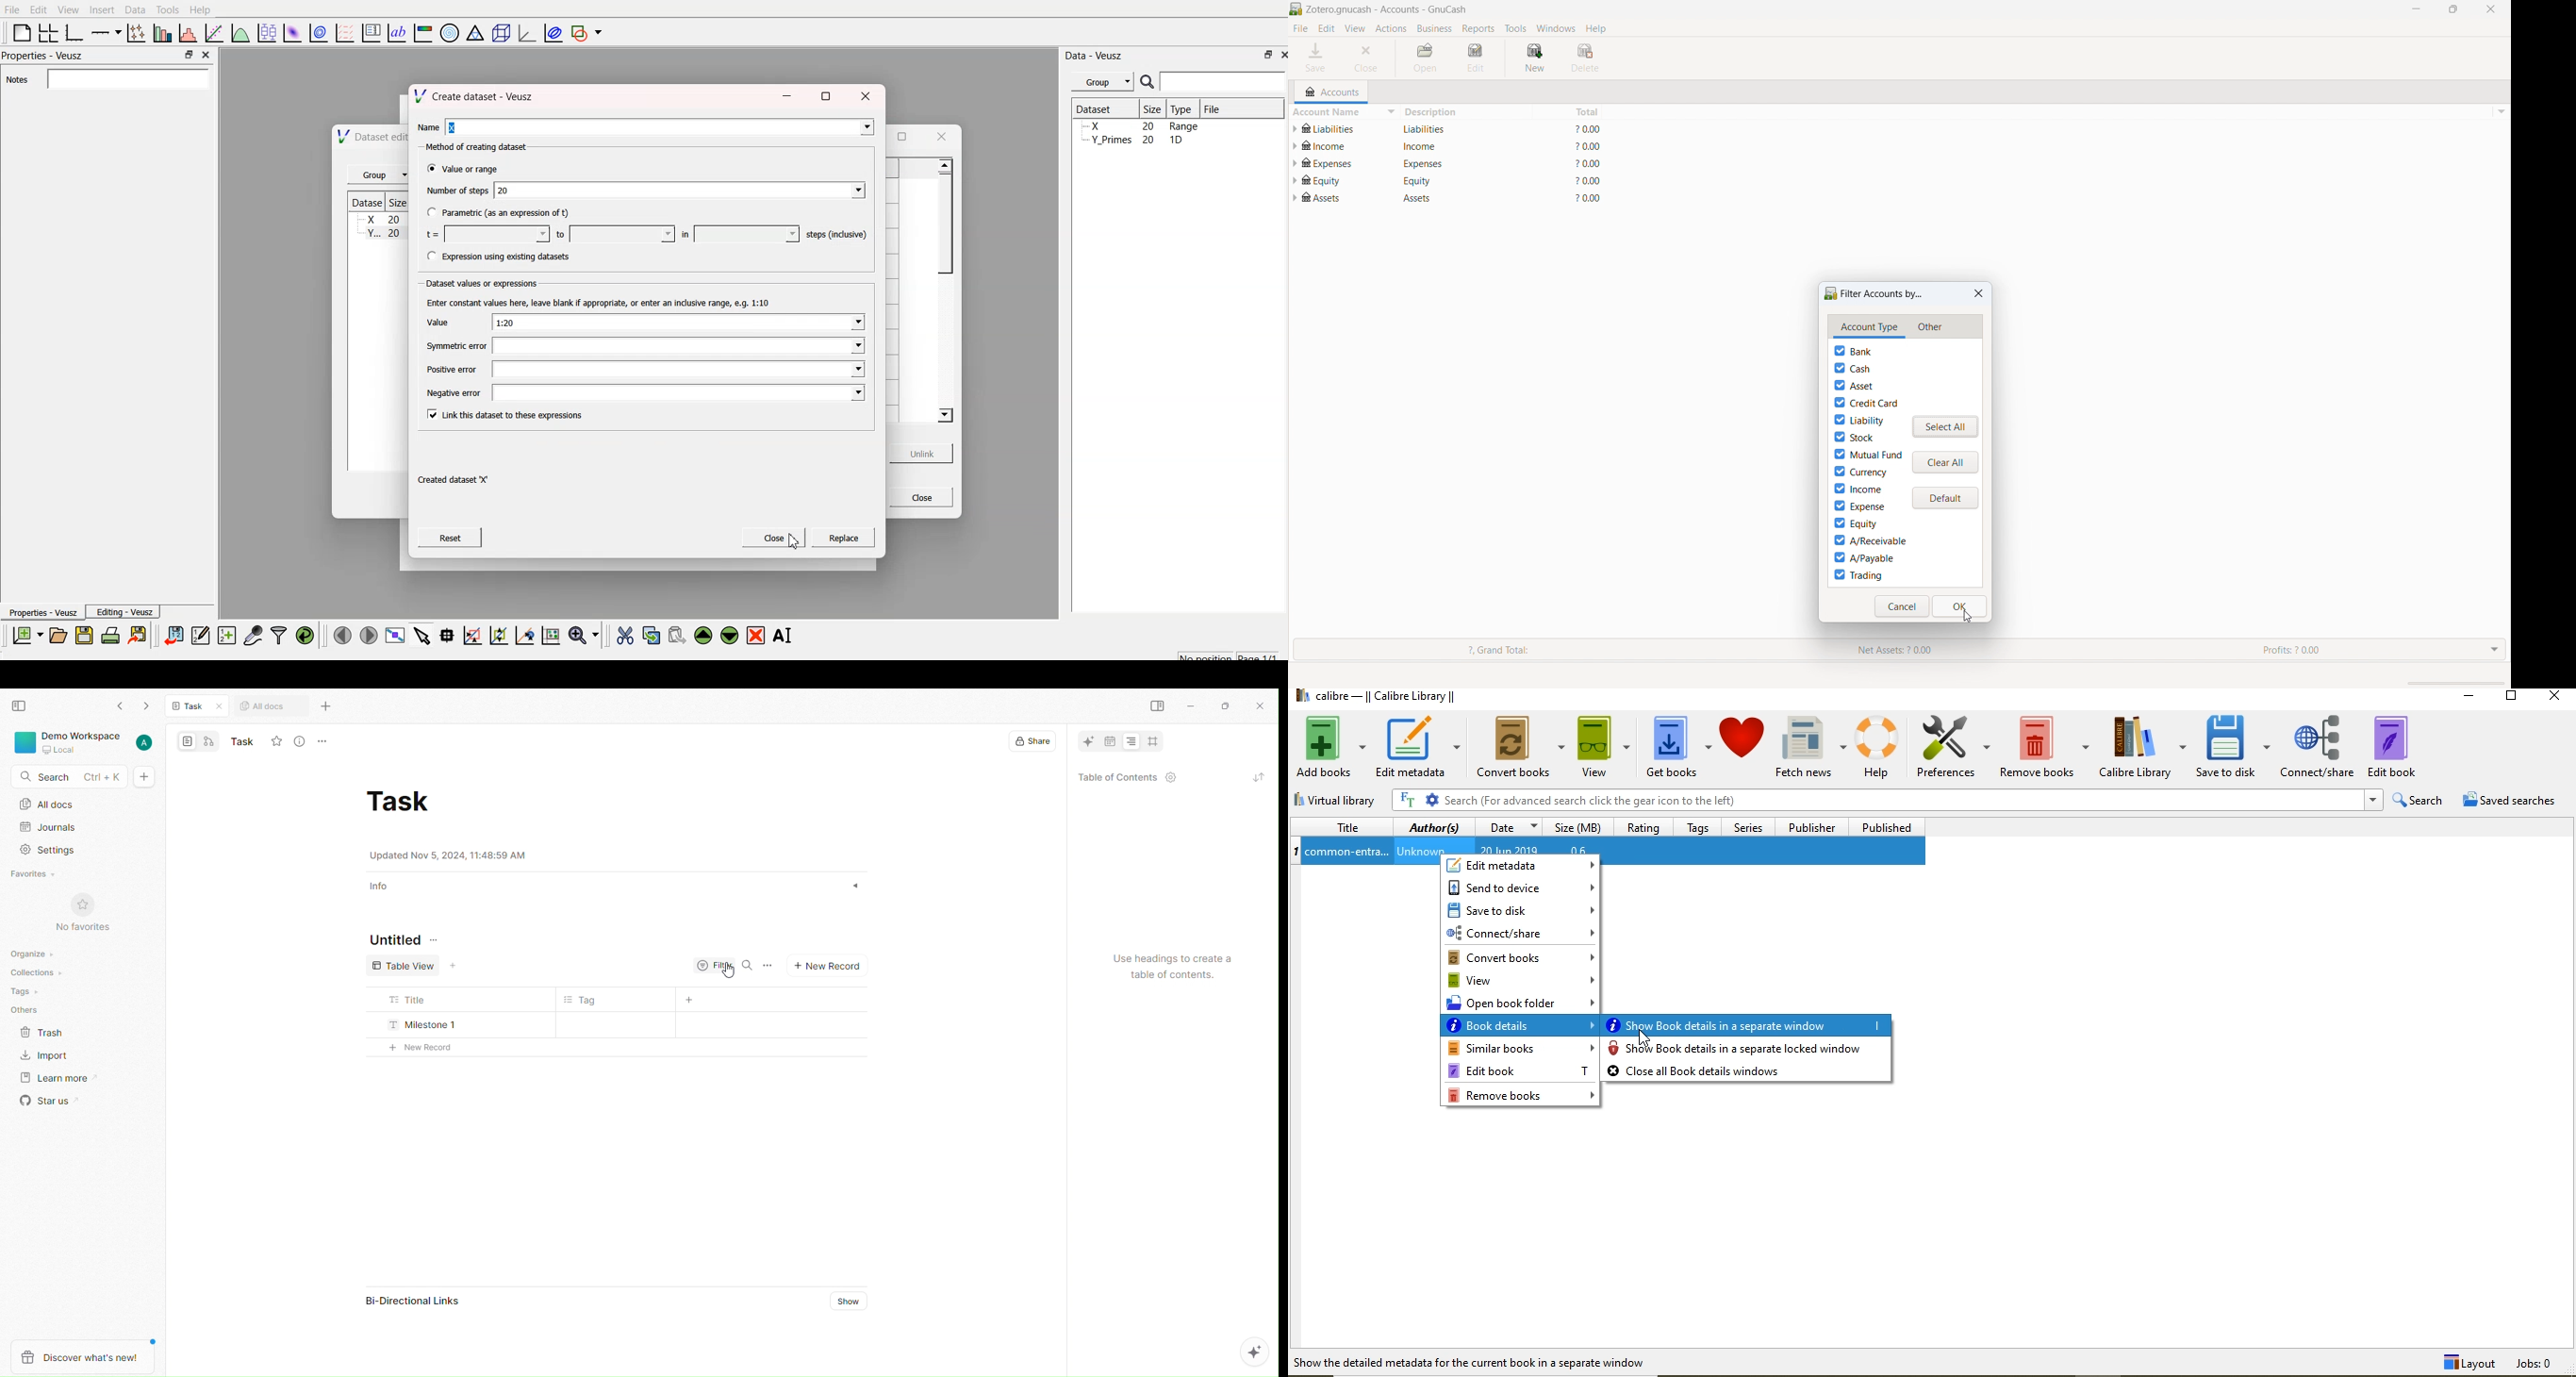 The image size is (2576, 1400). I want to click on minimize, so click(1193, 705).